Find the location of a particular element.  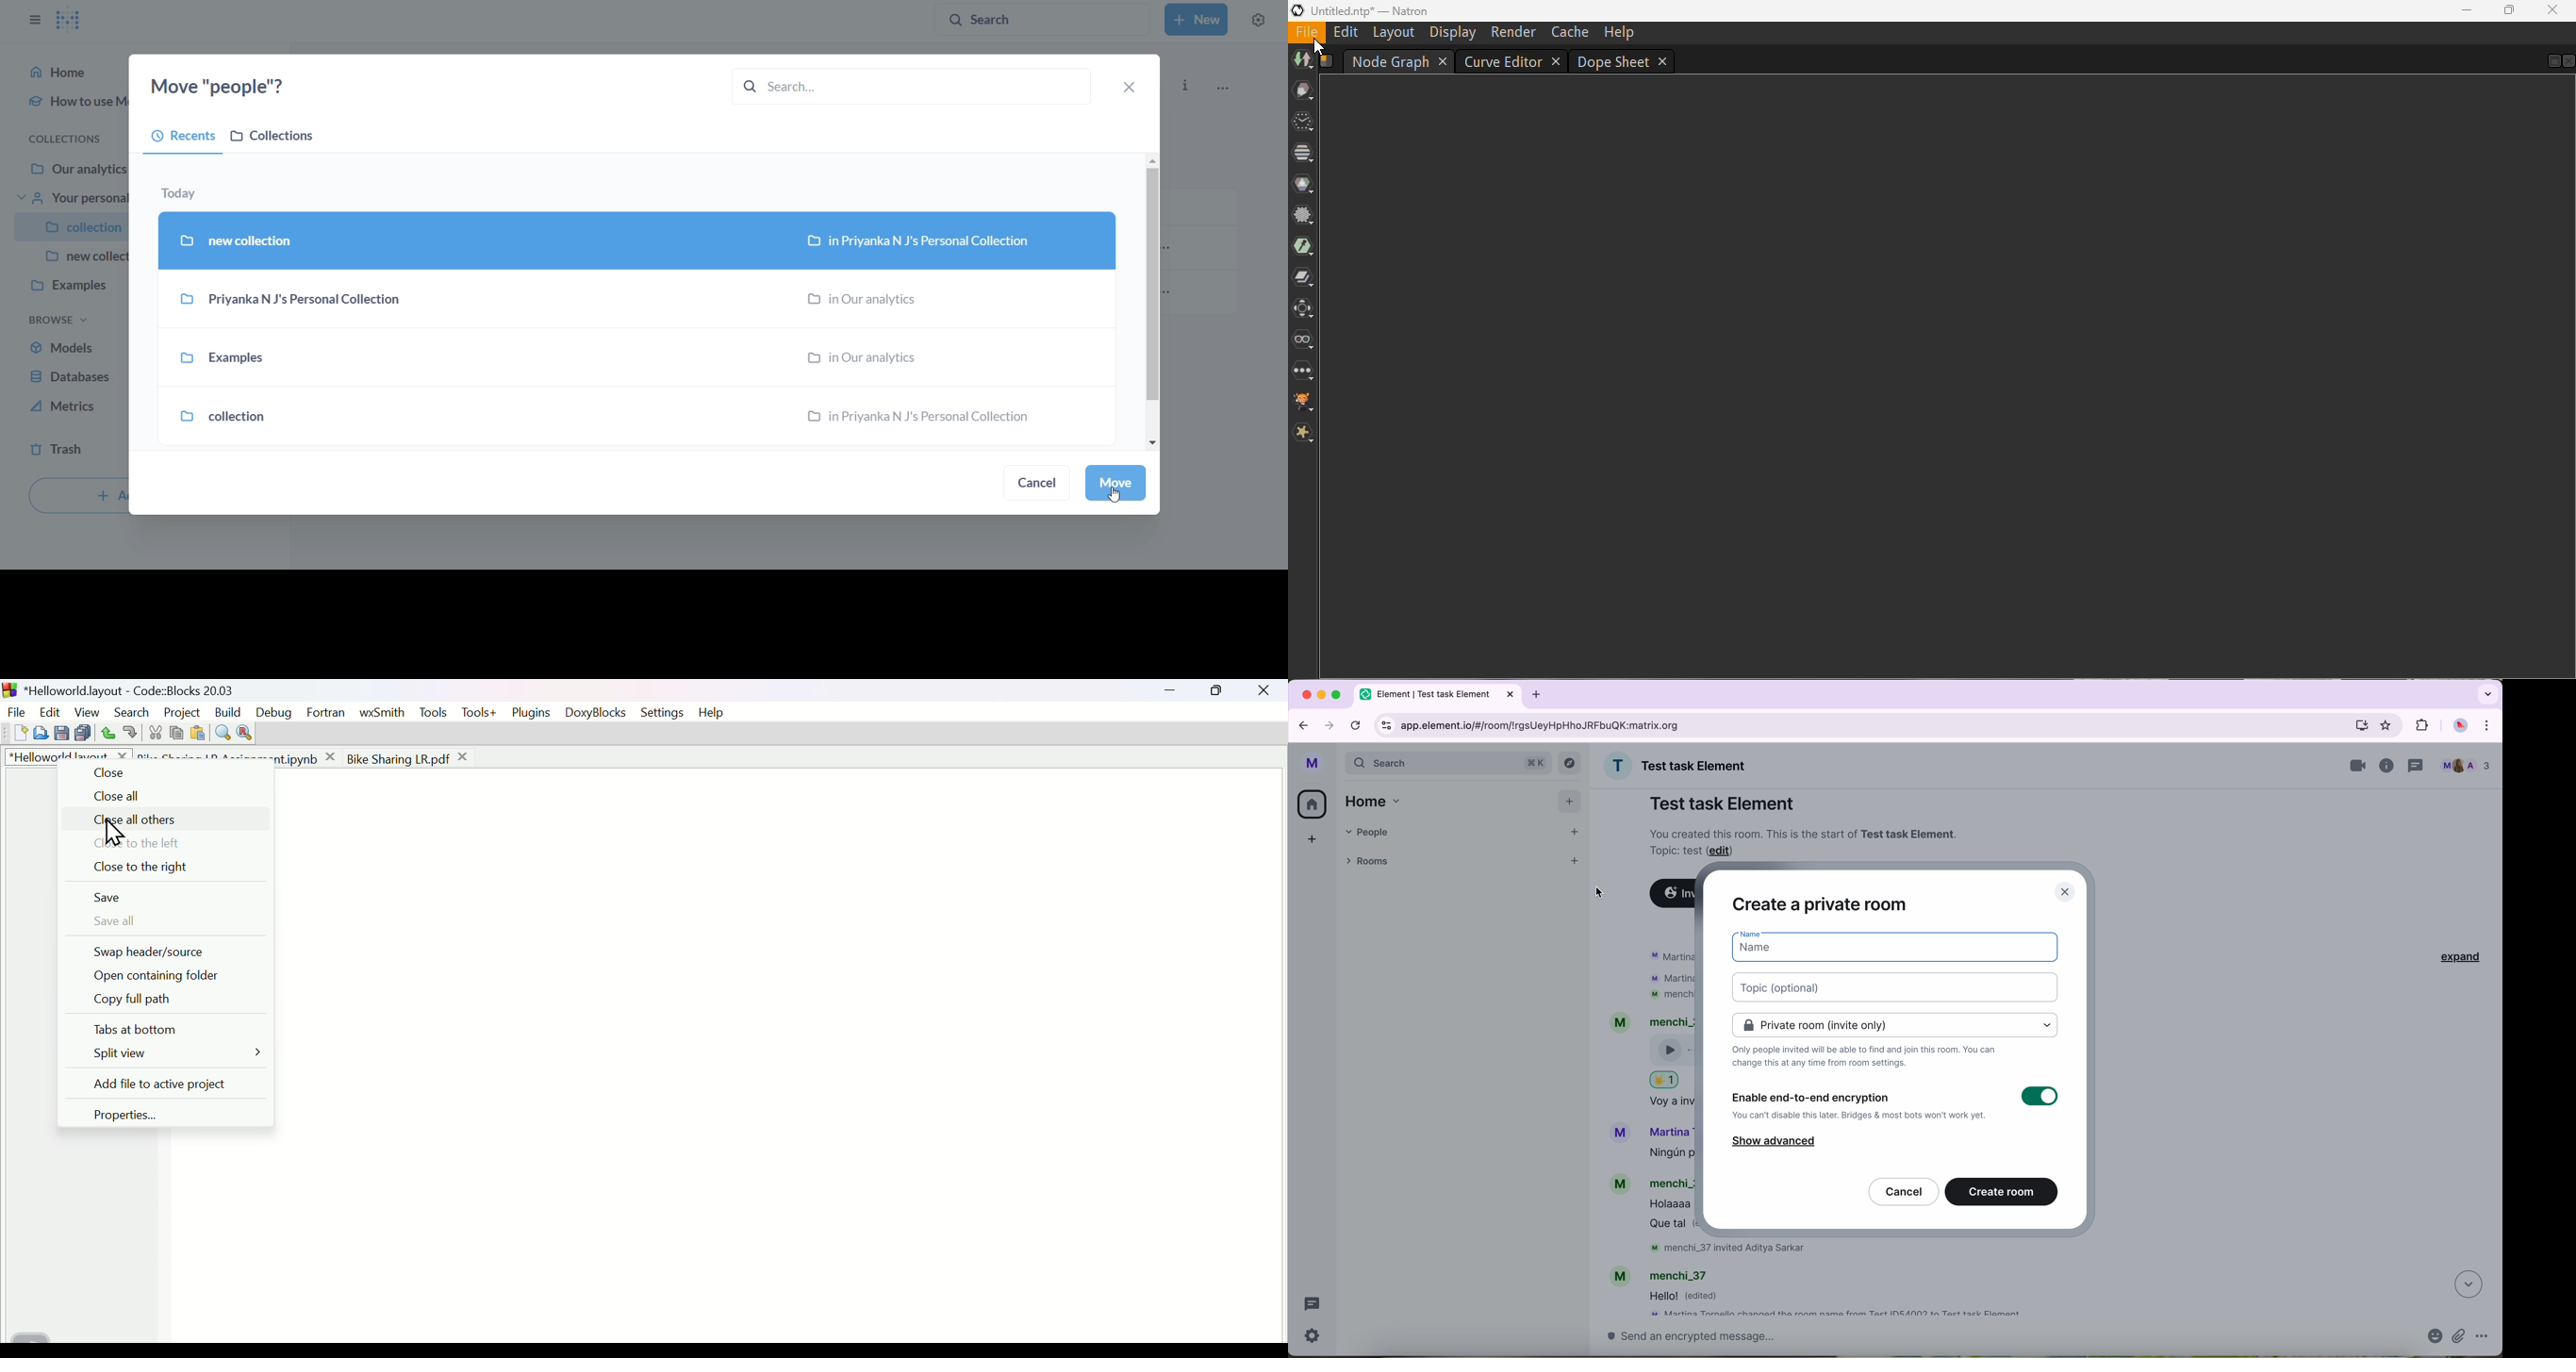

Redo is located at coordinates (127, 733).